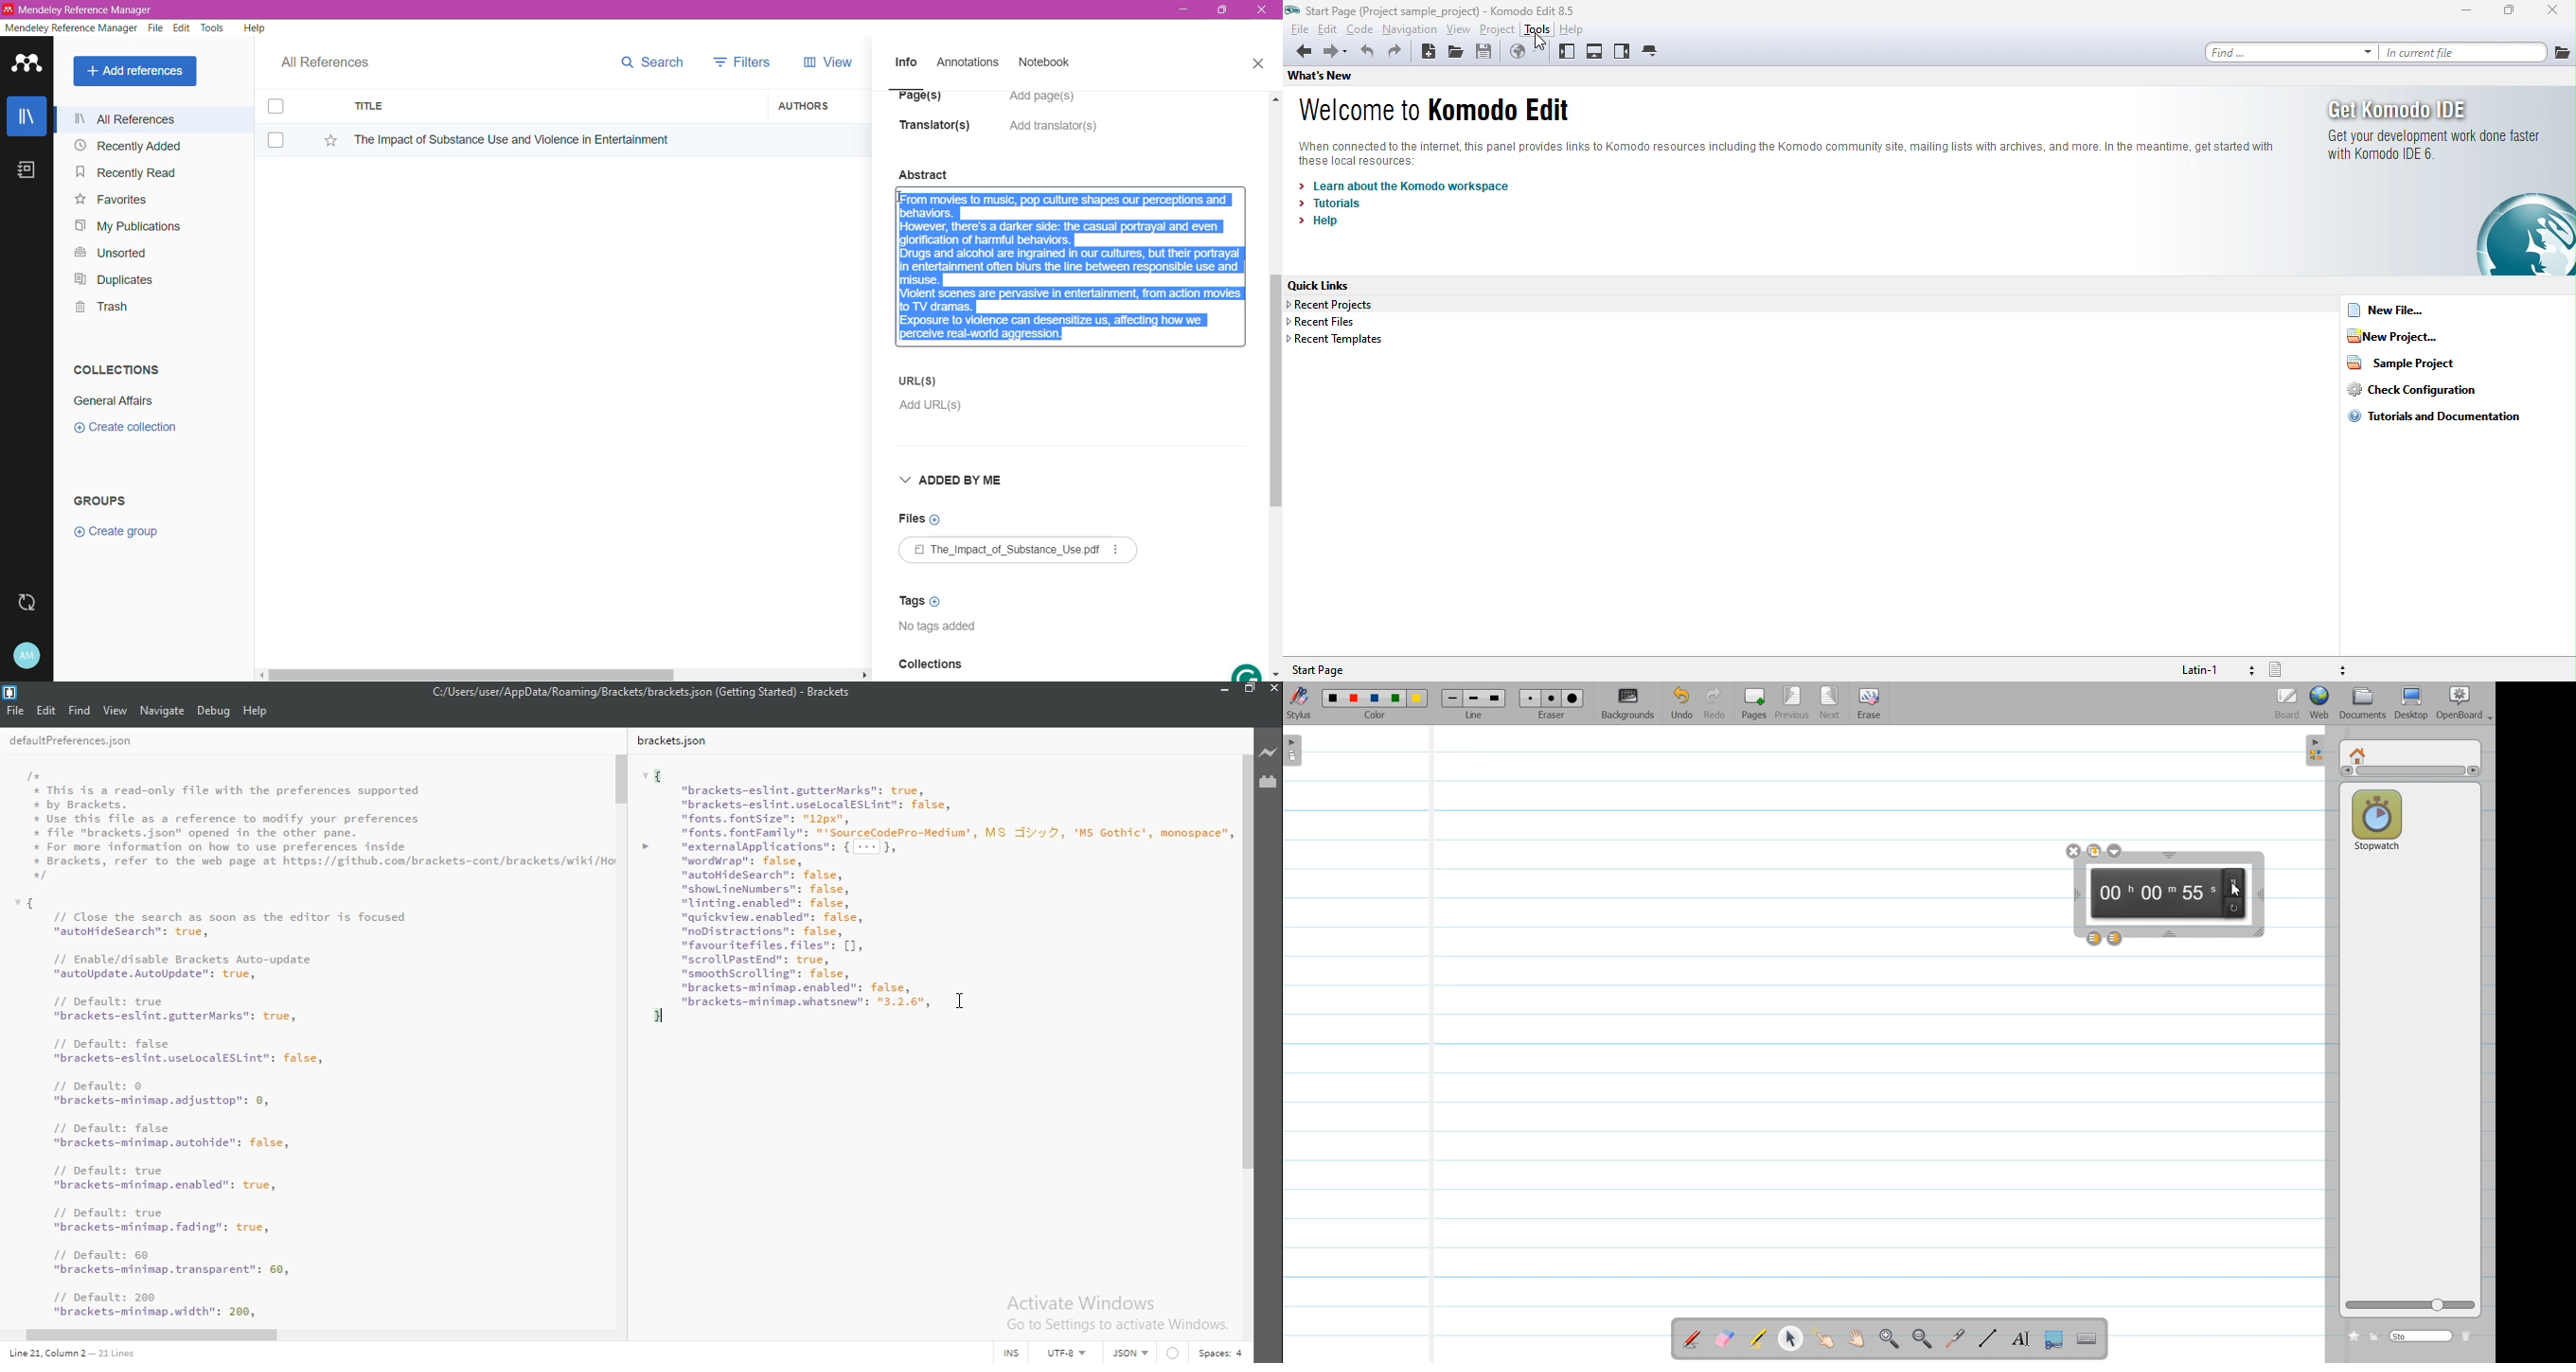 This screenshot has height=1372, width=2576. I want to click on Collections, so click(113, 367).